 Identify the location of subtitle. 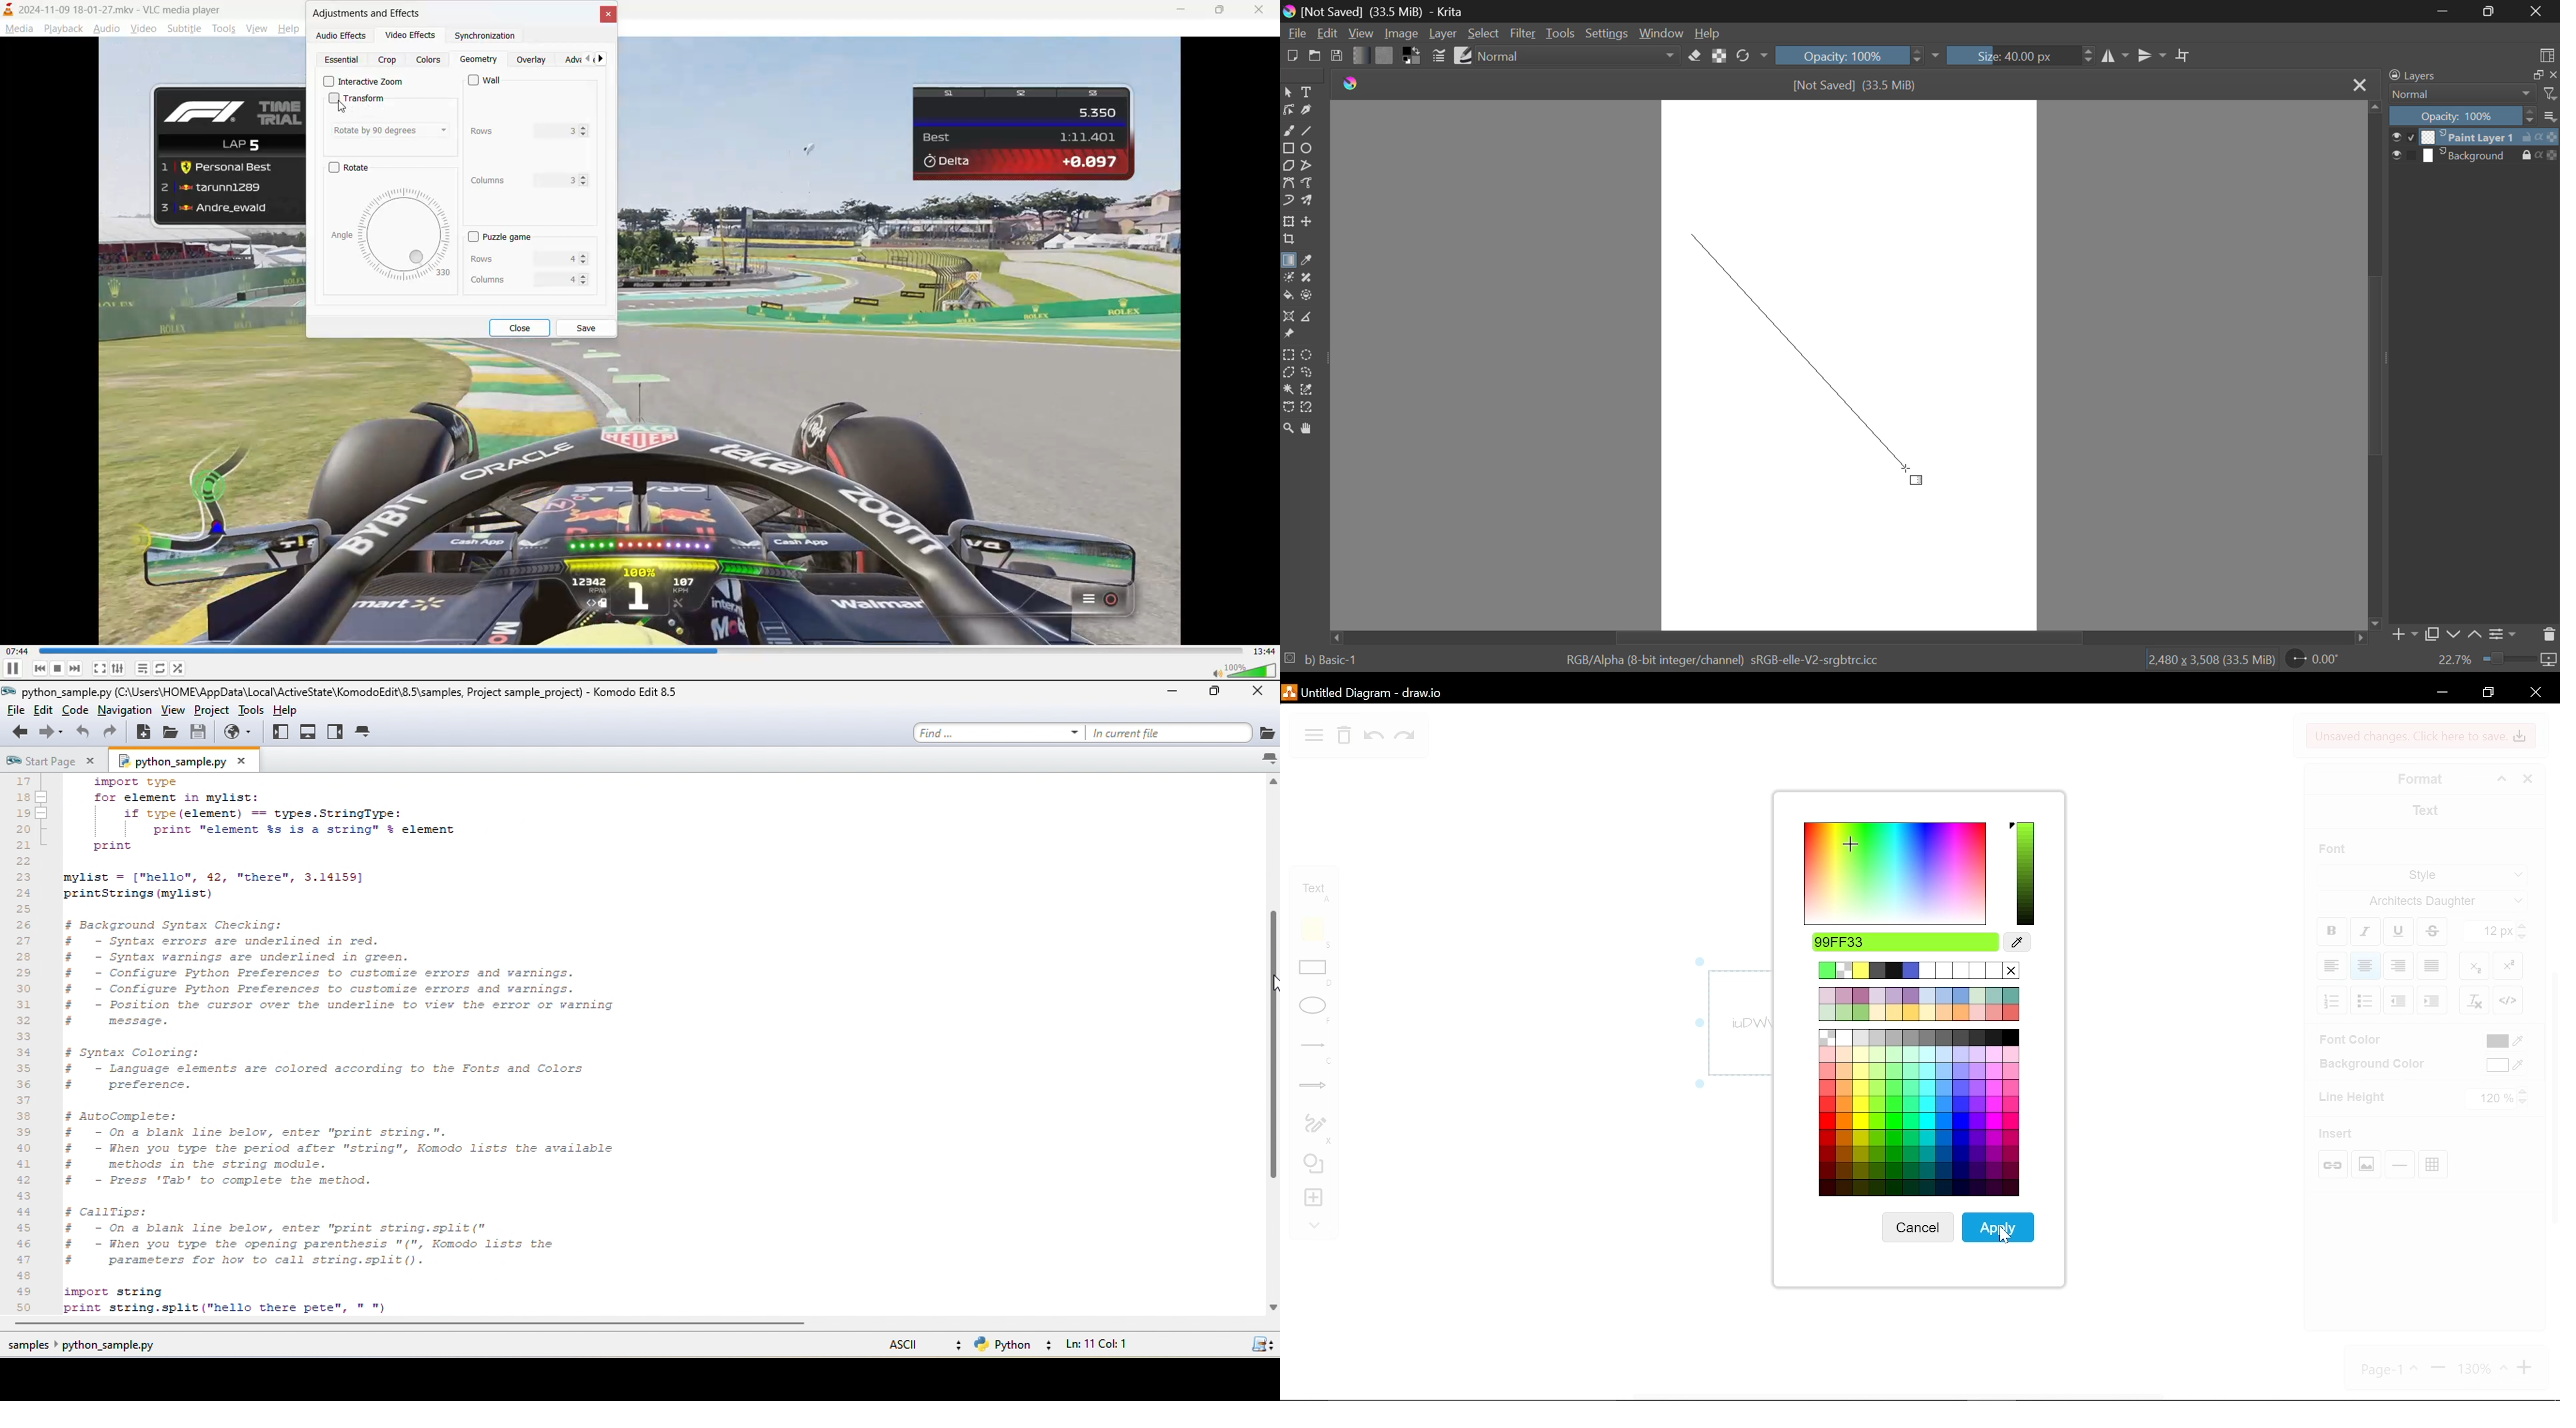
(183, 29).